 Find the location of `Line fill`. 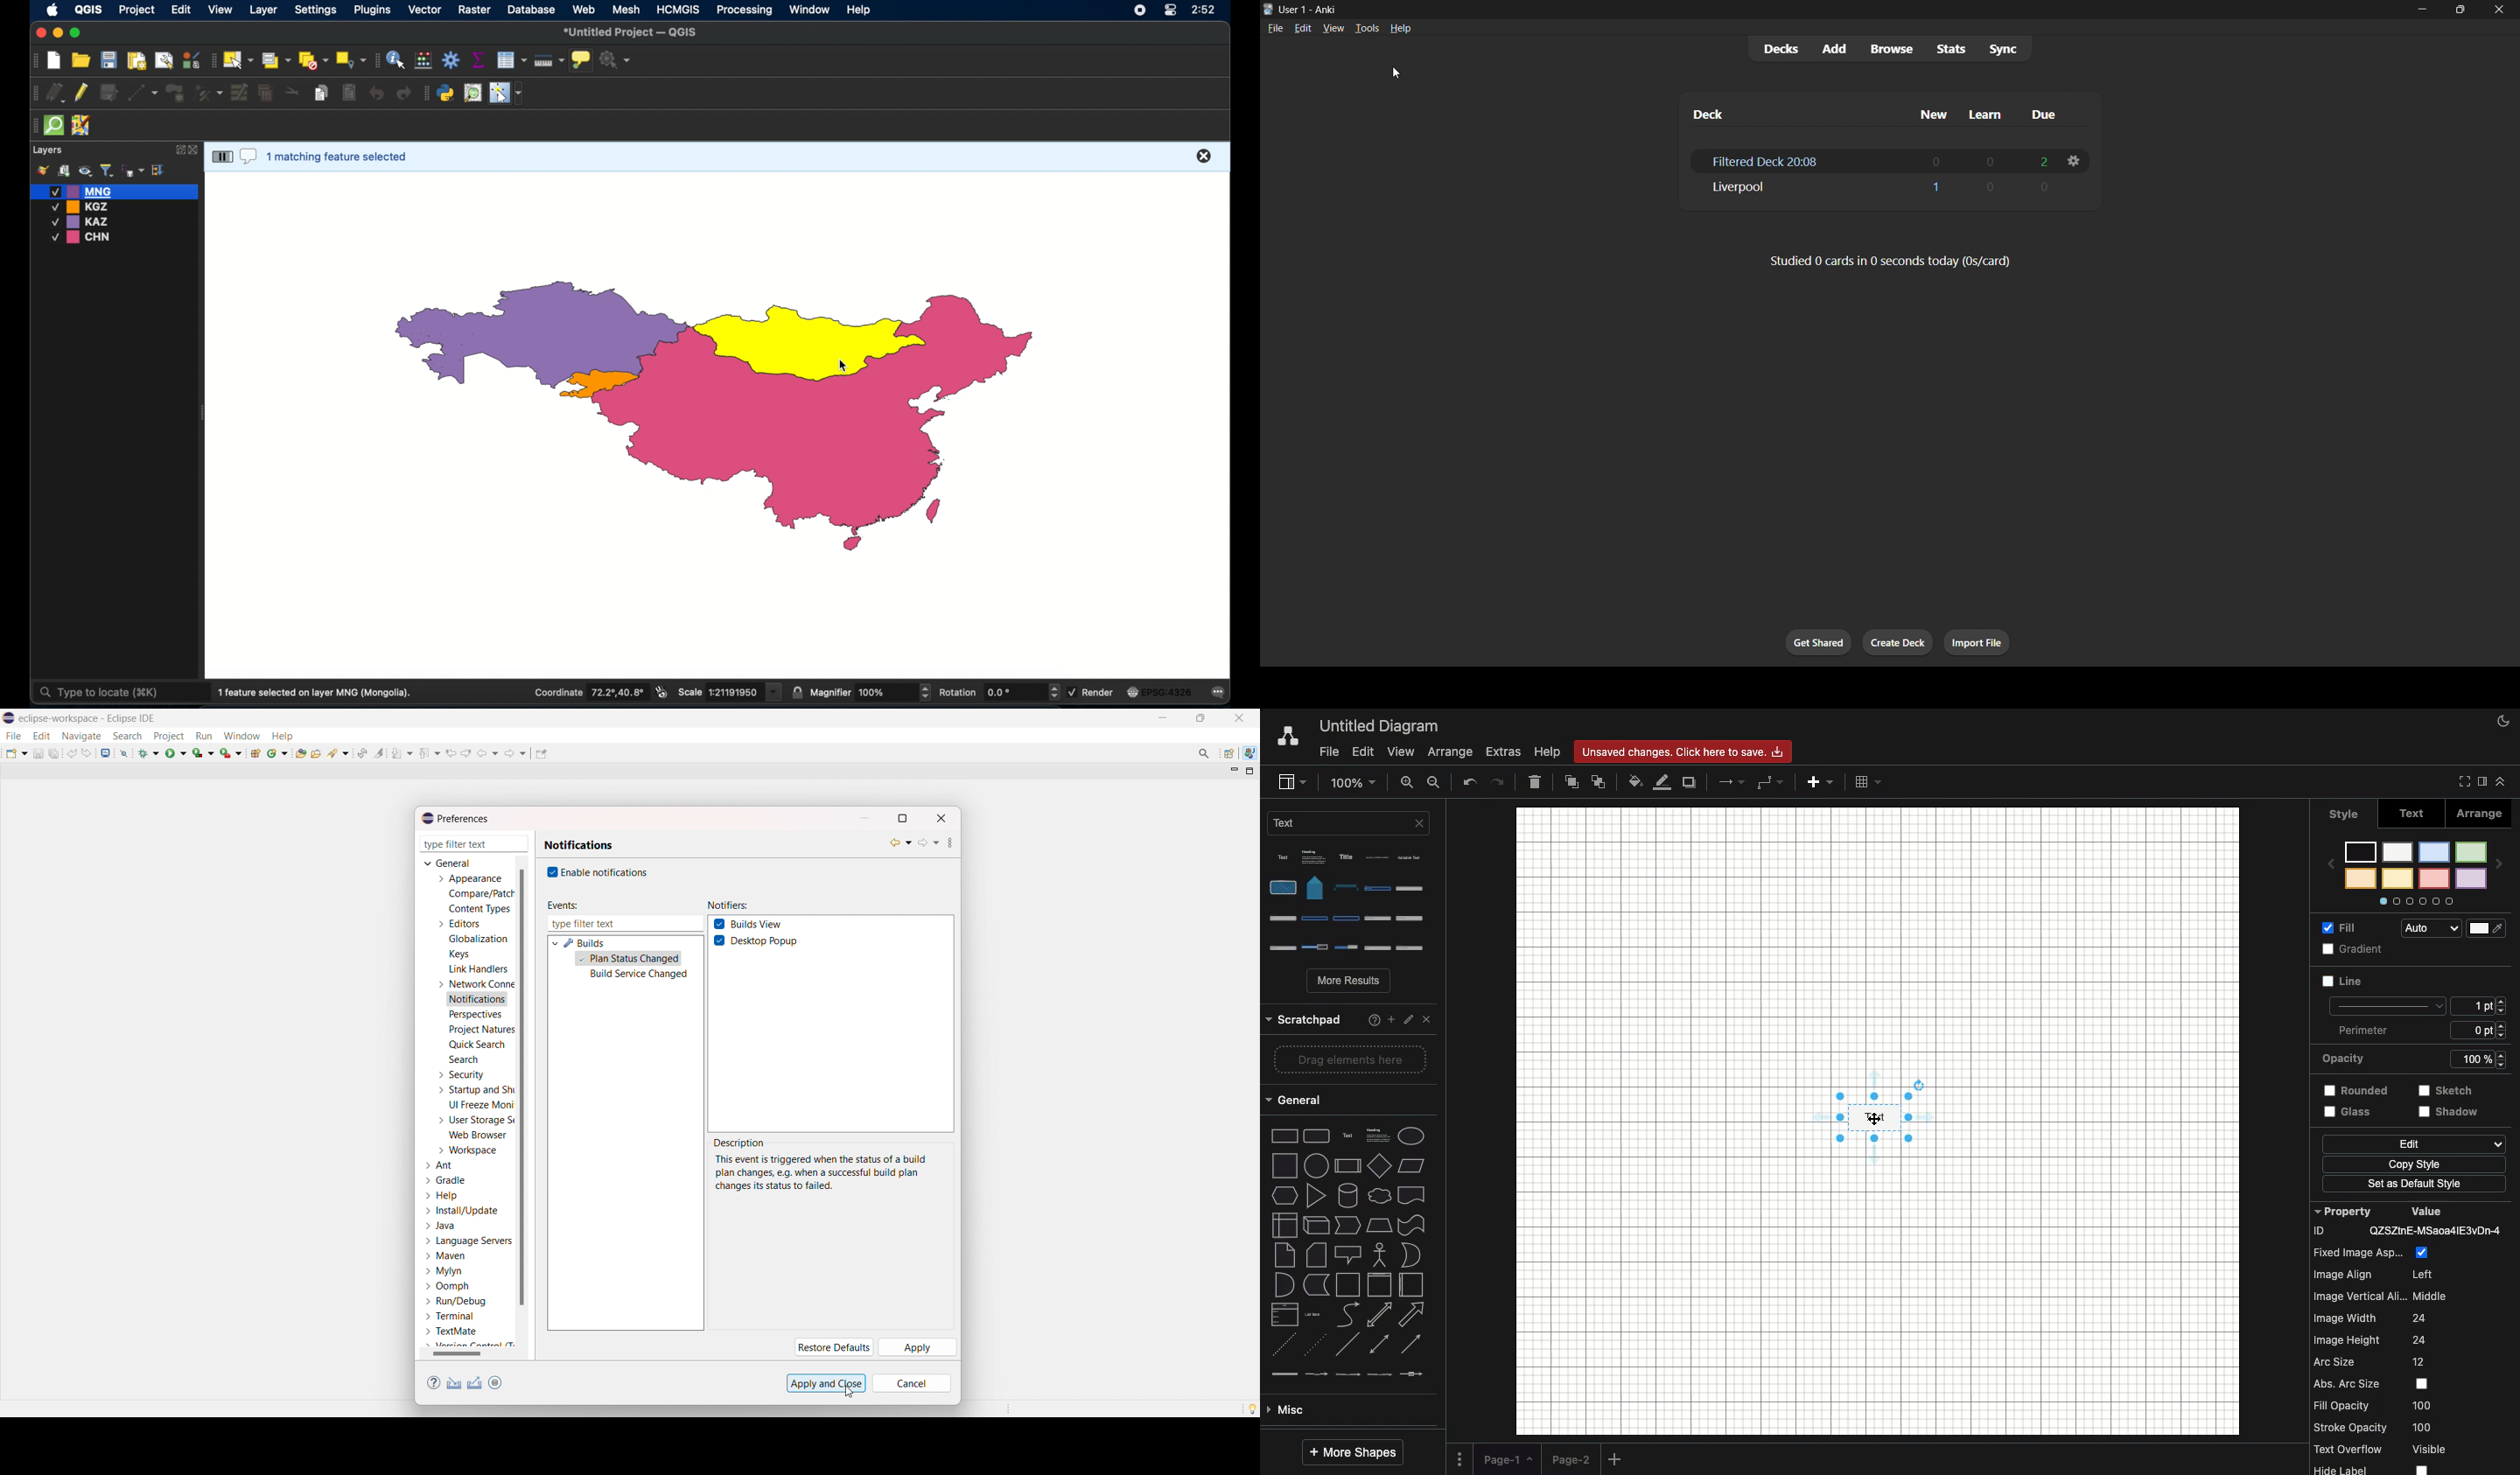

Line fill is located at coordinates (1663, 781).